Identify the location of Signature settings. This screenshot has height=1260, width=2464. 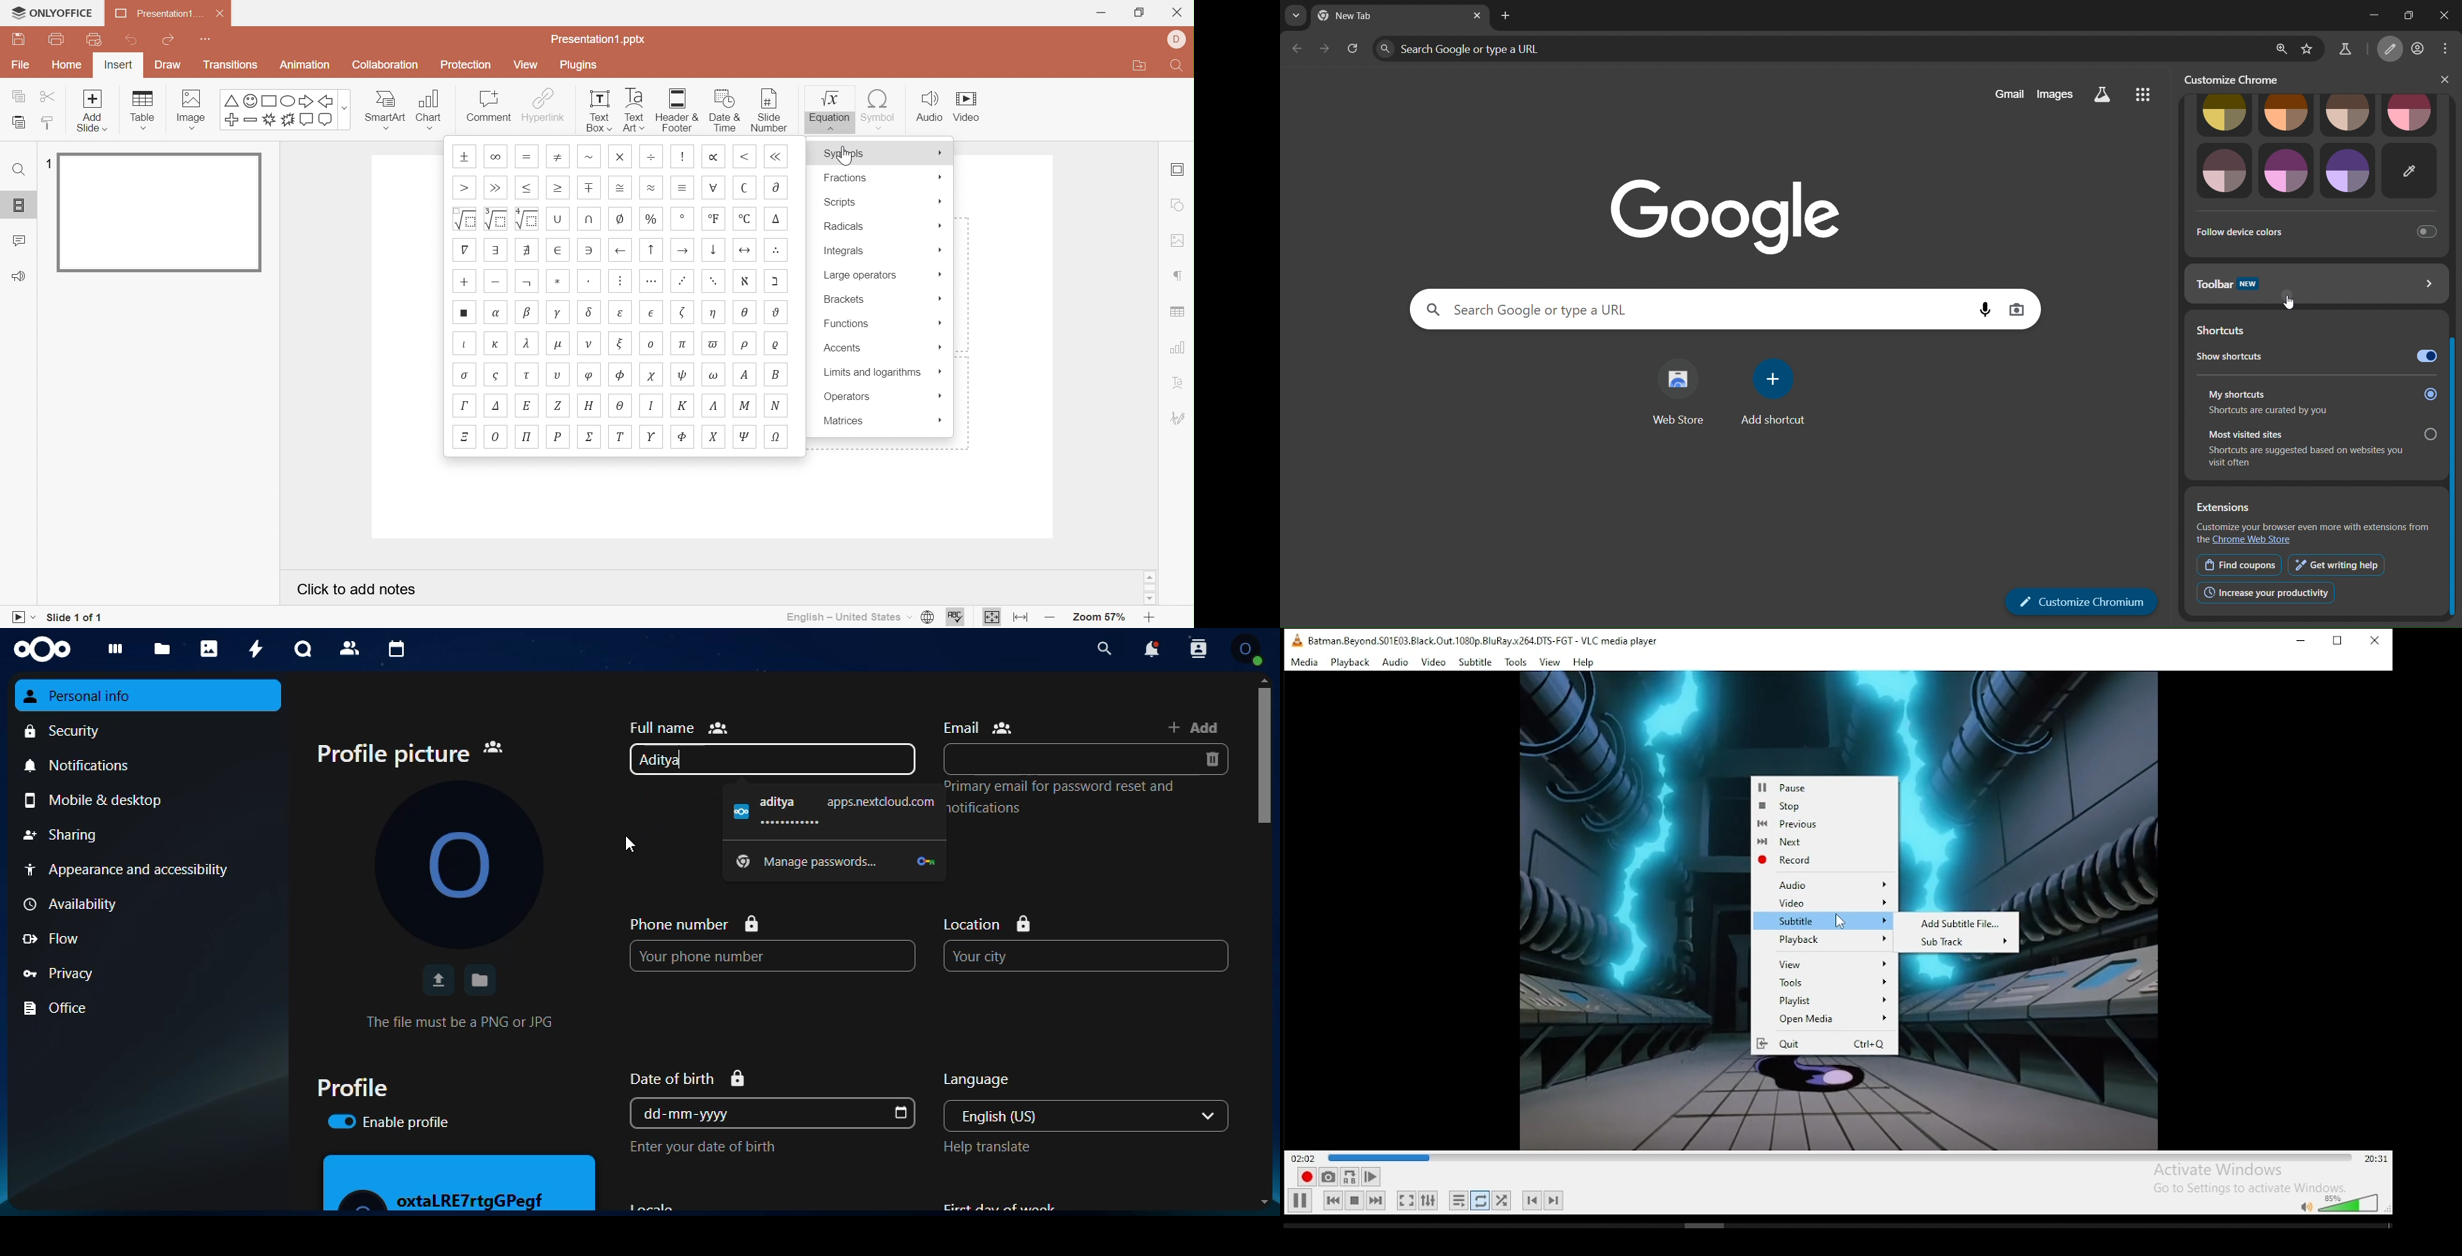
(1178, 417).